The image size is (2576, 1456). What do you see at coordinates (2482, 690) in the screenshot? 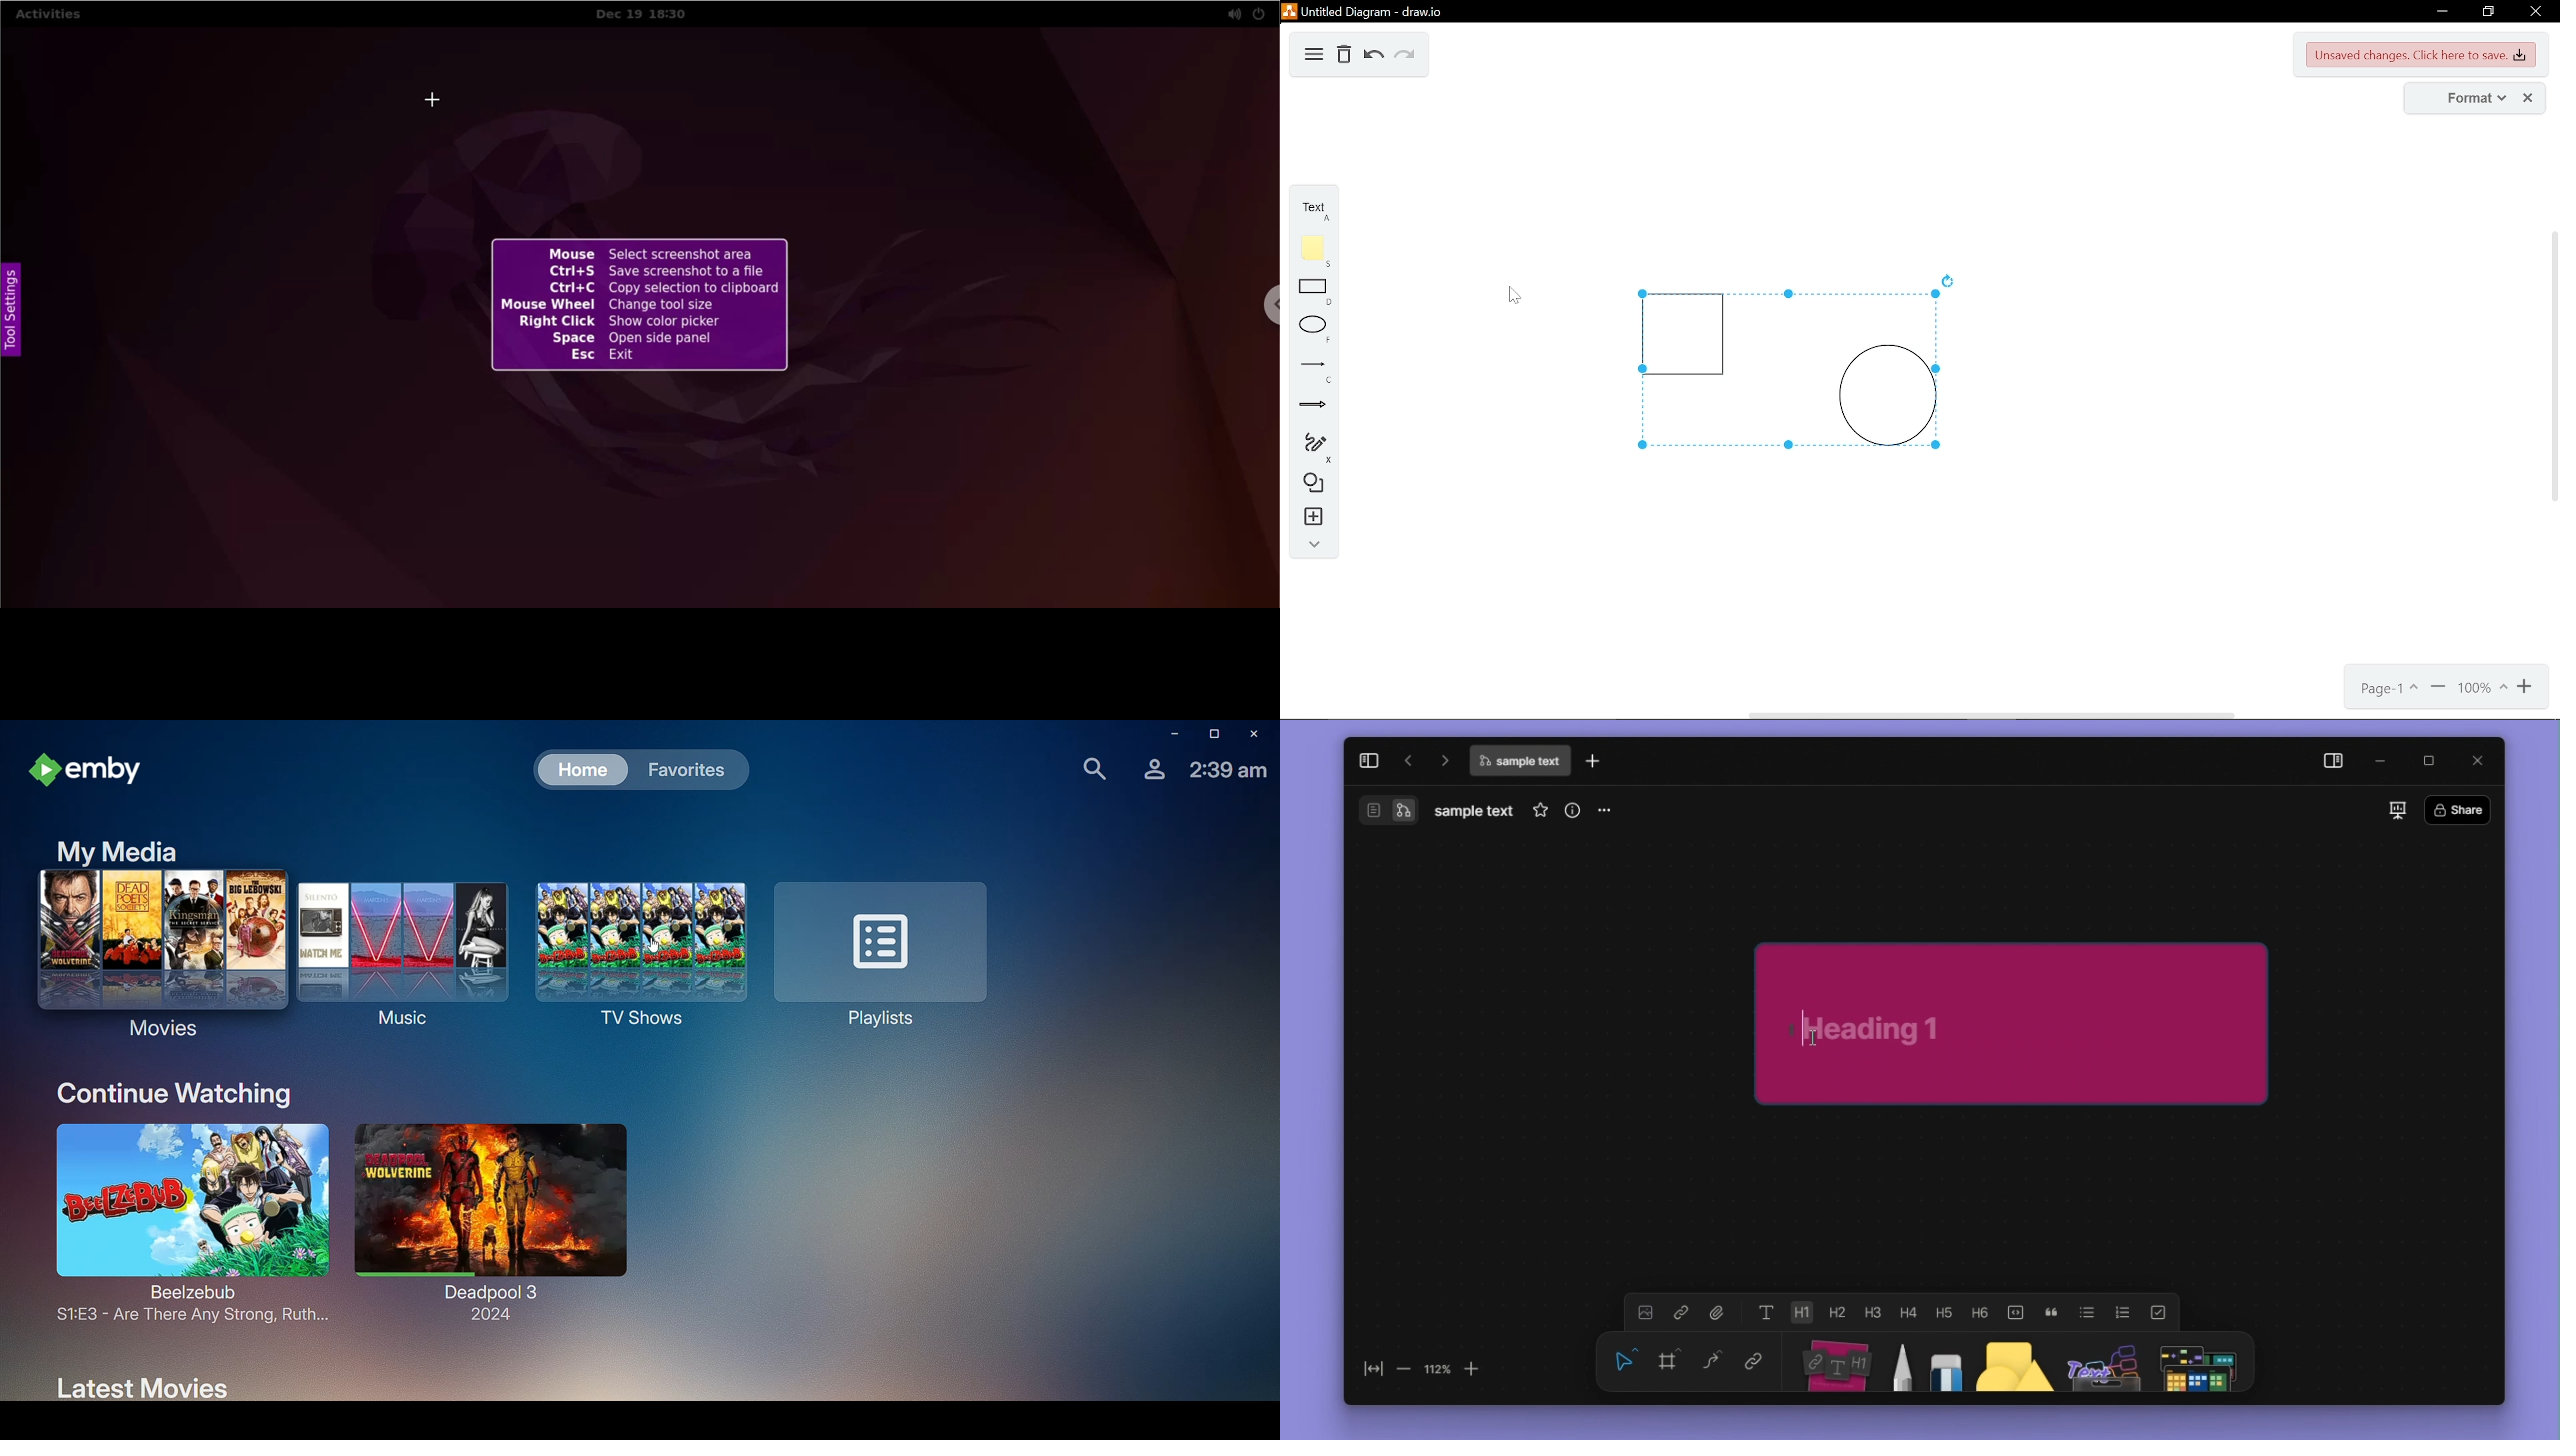
I see `current zoom` at bounding box center [2482, 690].